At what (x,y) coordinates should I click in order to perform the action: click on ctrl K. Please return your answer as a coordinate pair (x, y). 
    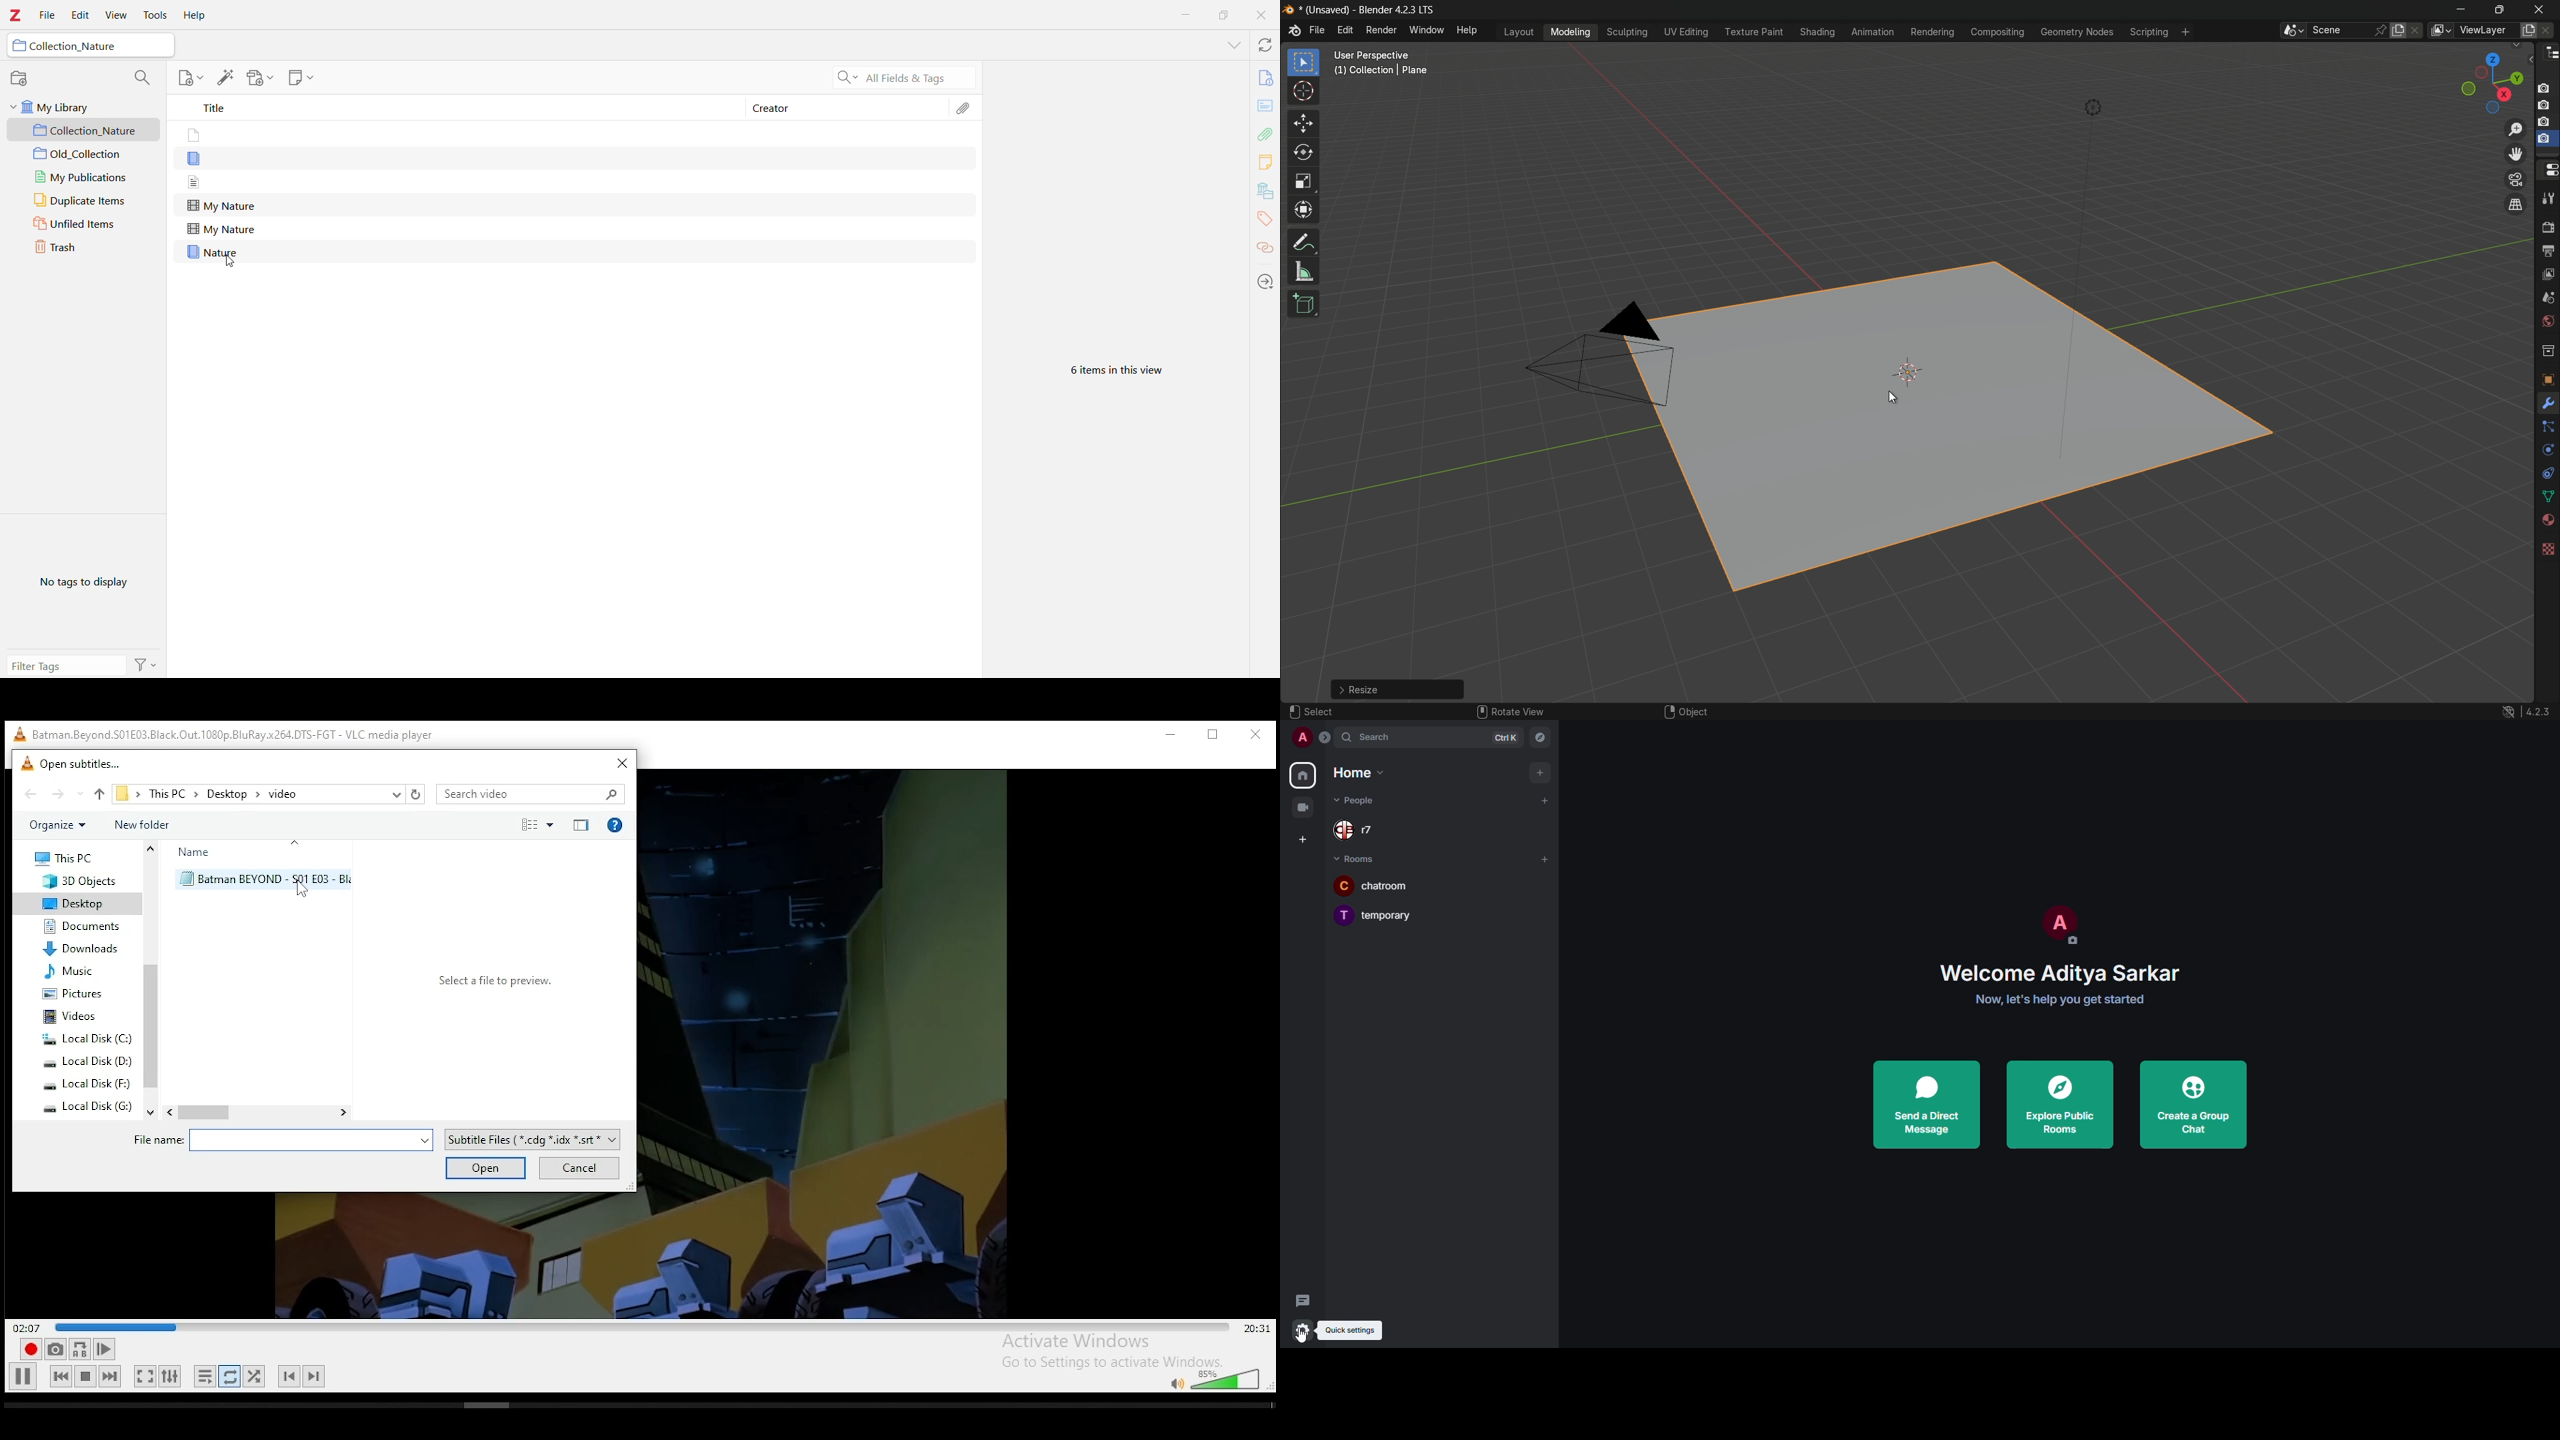
    Looking at the image, I should click on (1505, 737).